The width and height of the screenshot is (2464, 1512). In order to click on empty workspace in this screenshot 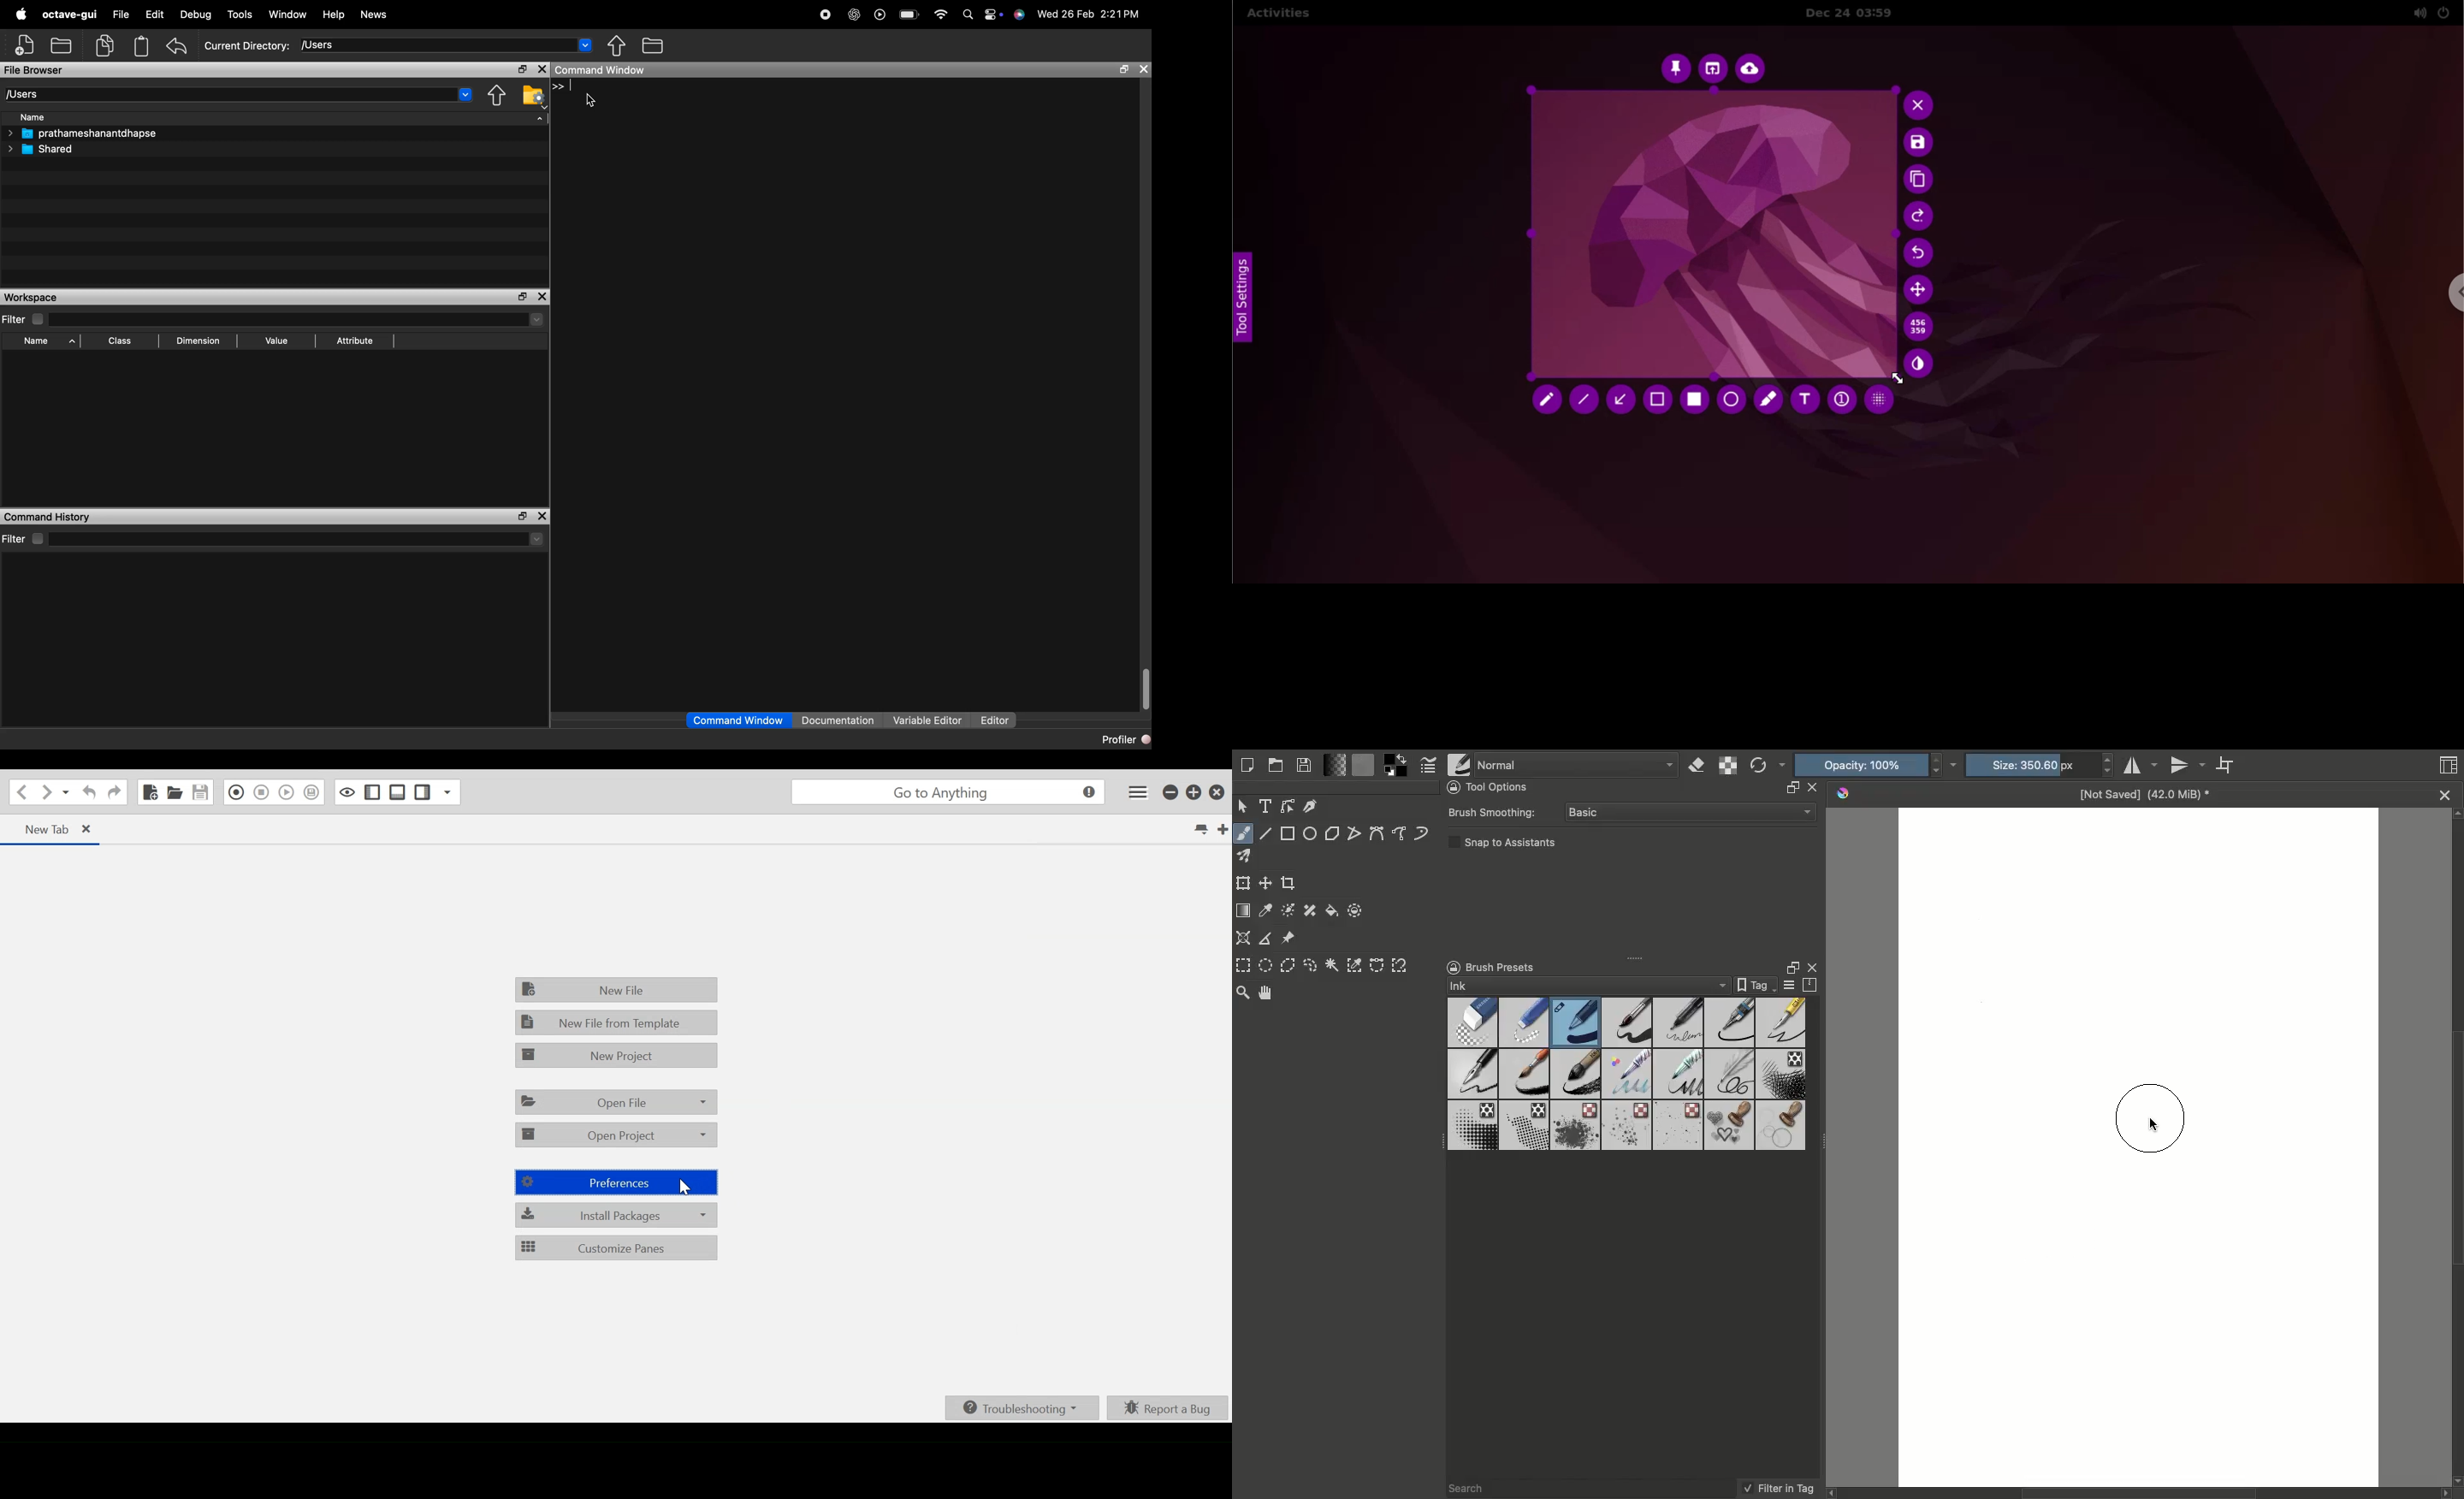, I will do `click(265, 426)`.